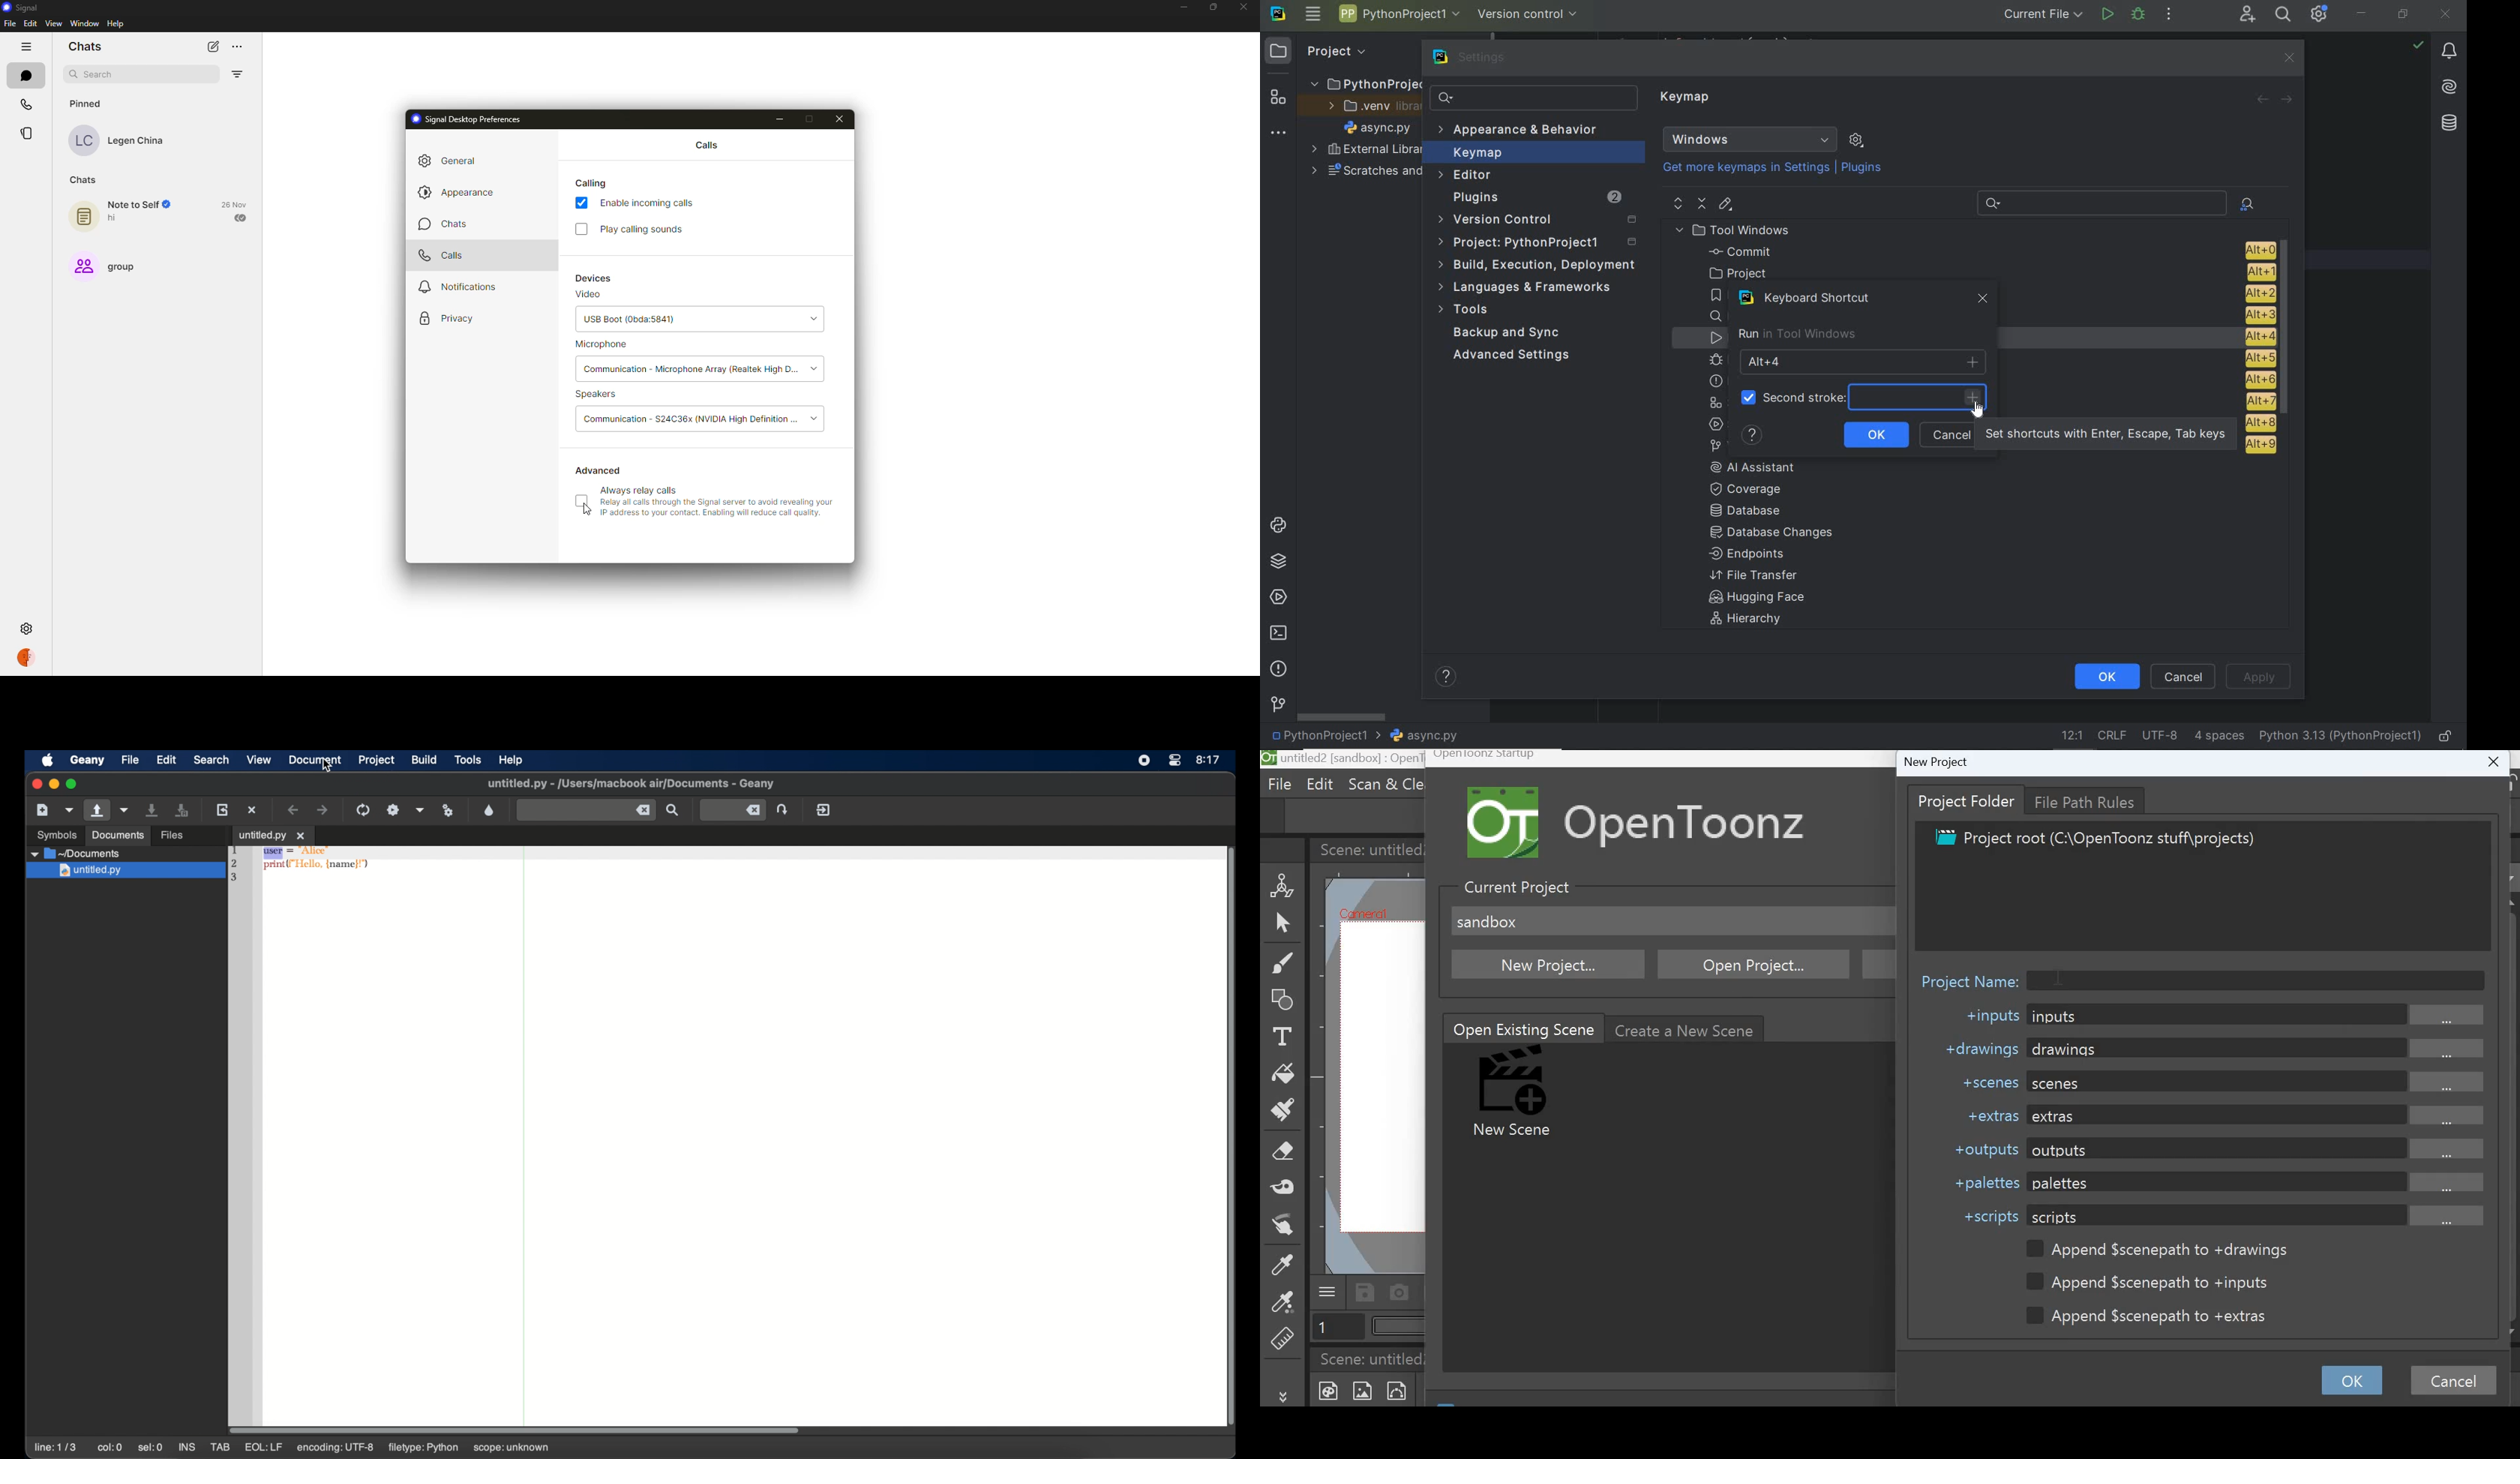  What do you see at coordinates (2418, 45) in the screenshot?
I see `no problems` at bounding box center [2418, 45].